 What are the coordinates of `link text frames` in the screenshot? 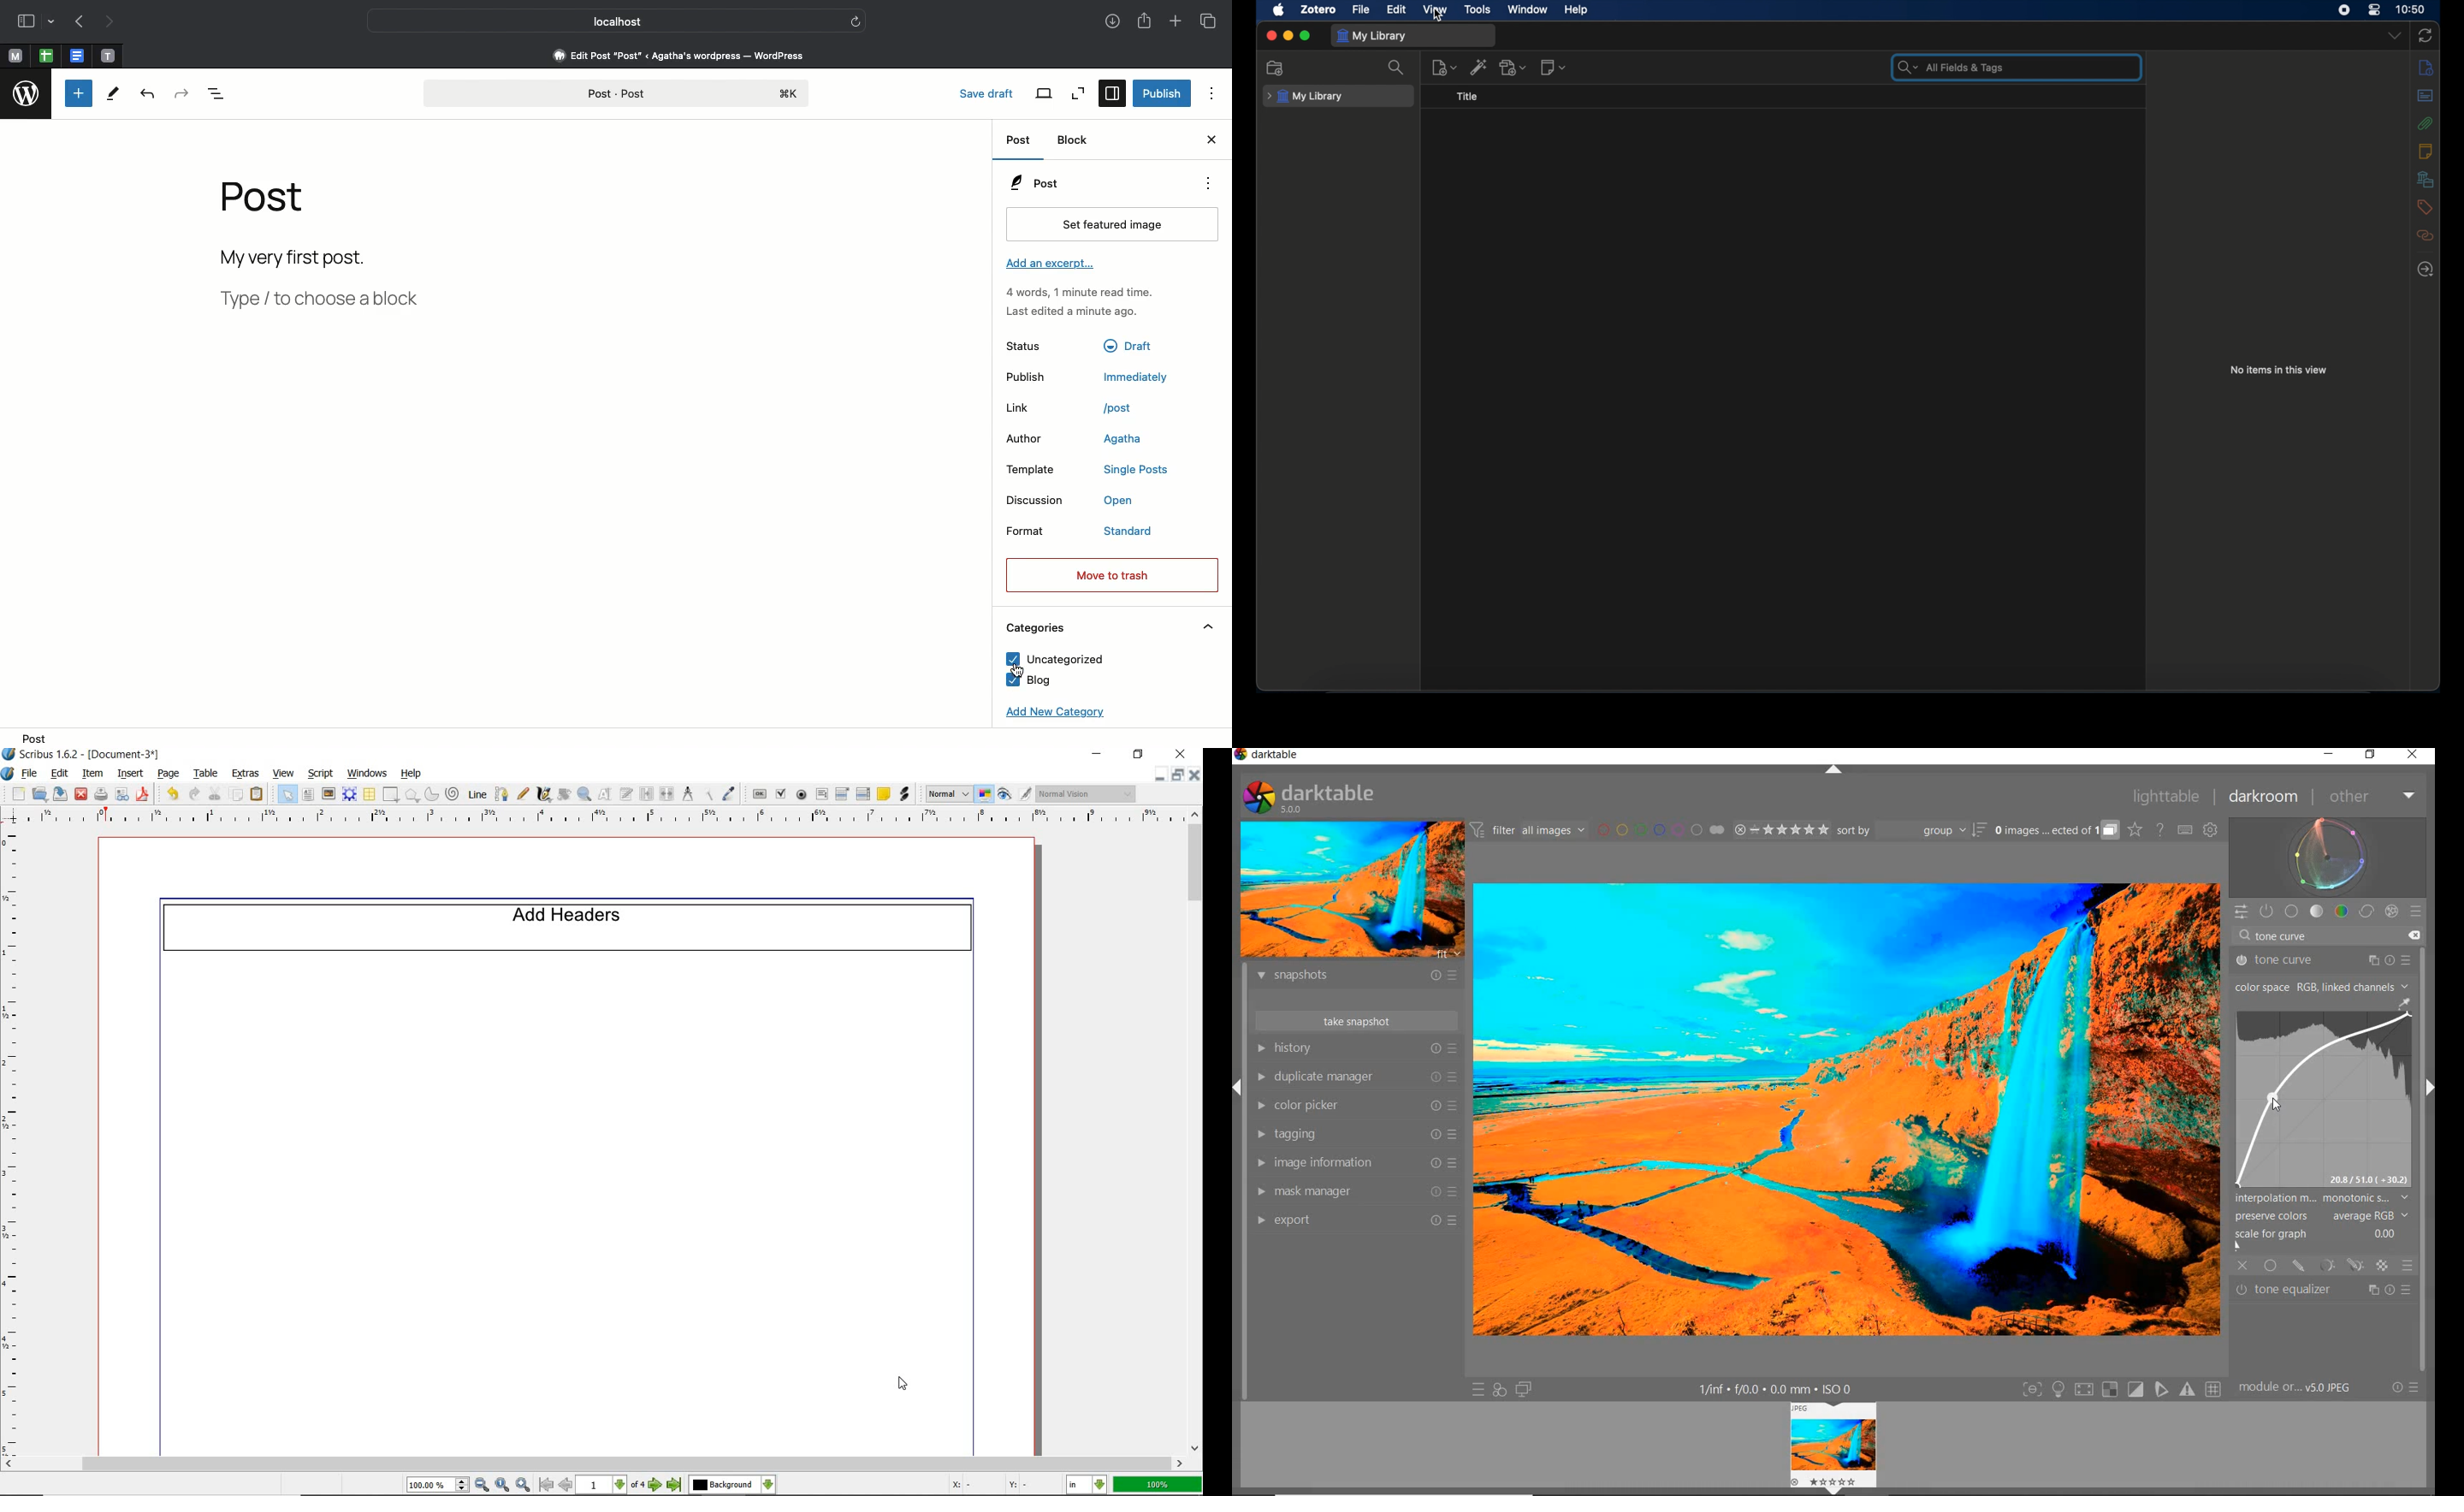 It's located at (647, 794).